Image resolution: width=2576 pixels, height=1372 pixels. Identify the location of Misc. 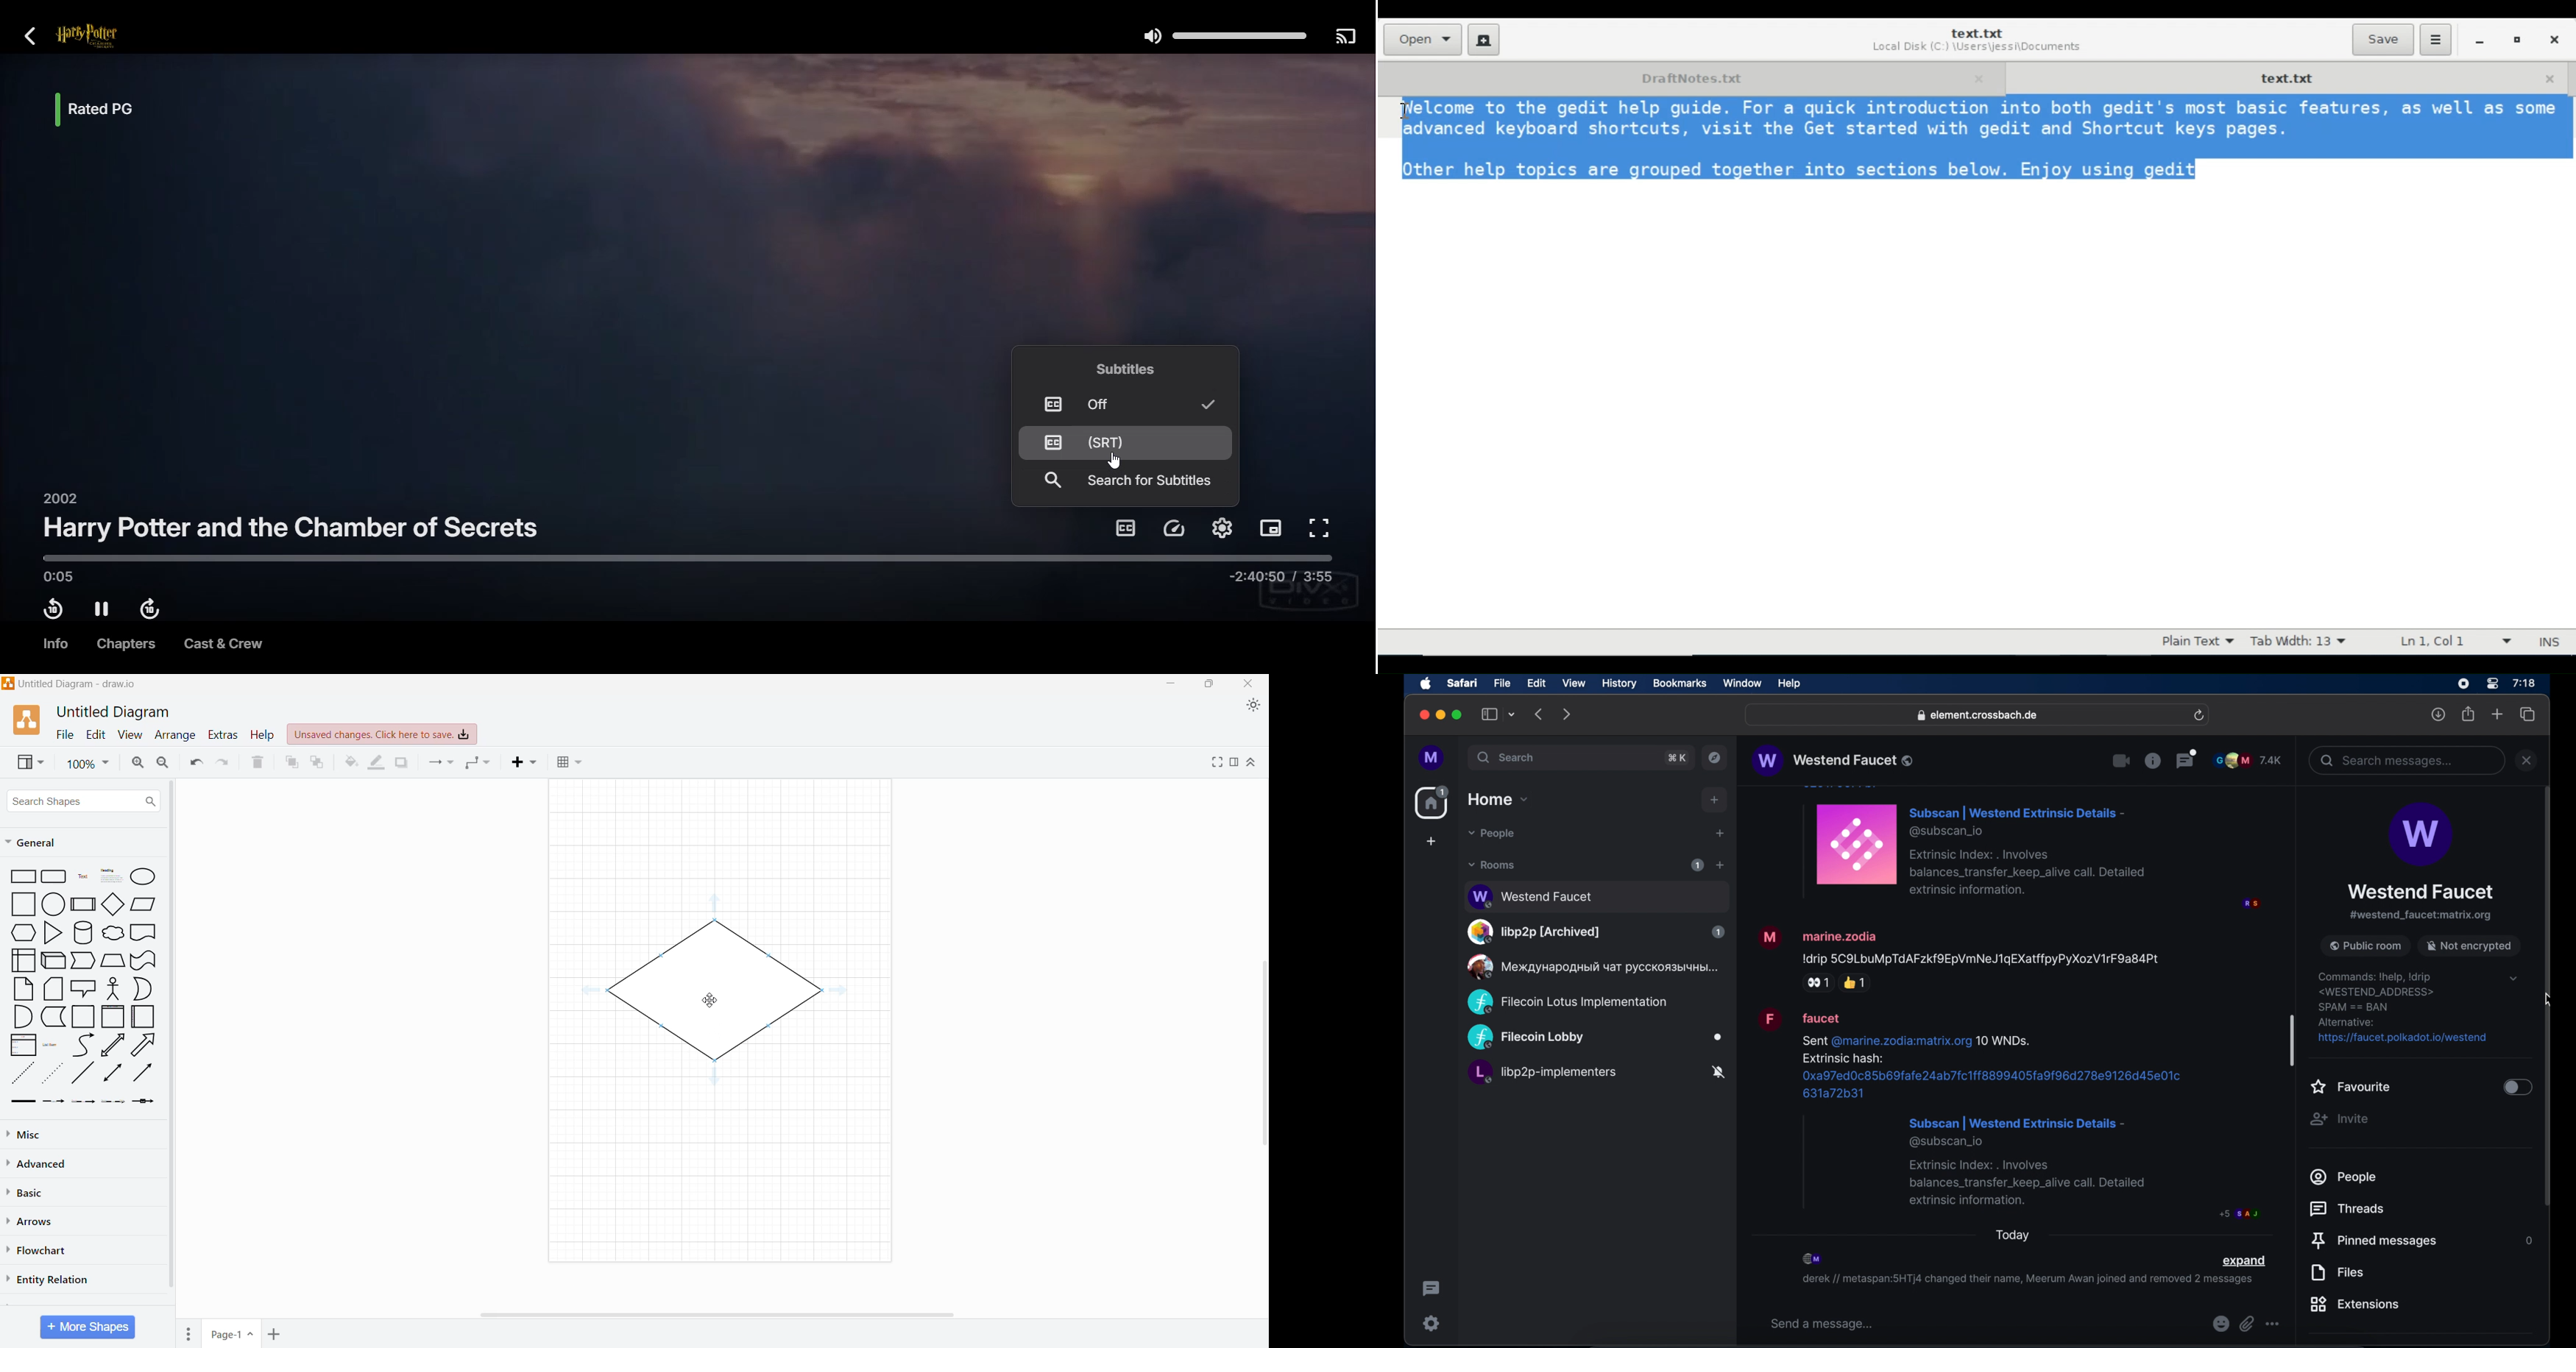
(41, 1135).